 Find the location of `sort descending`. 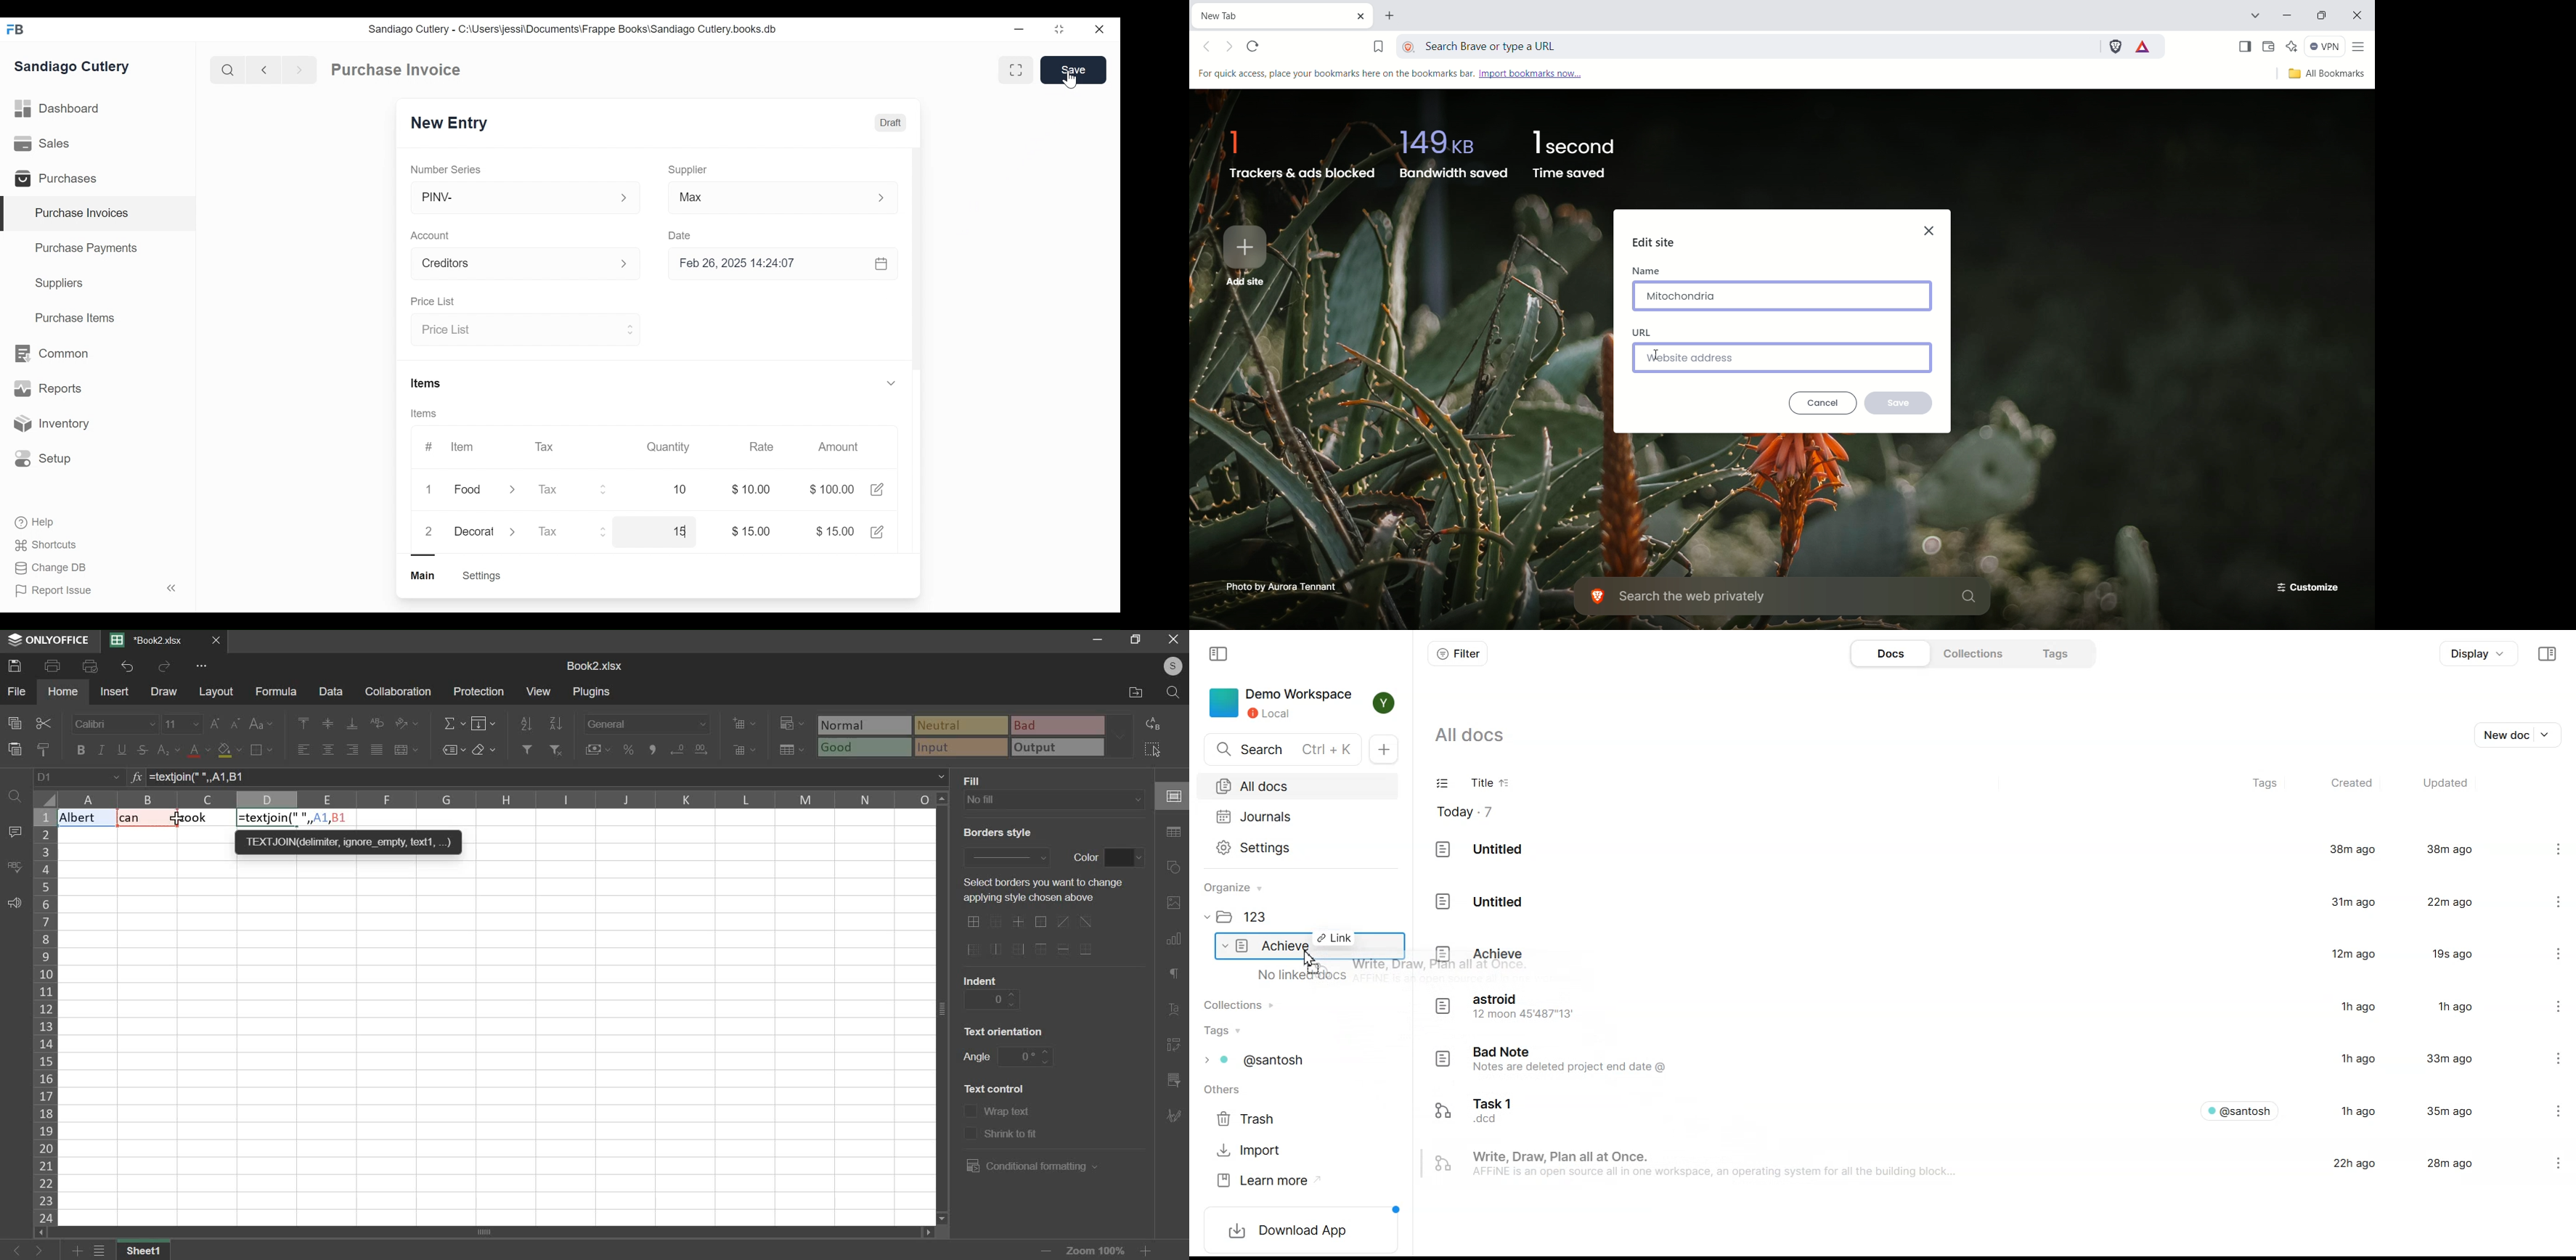

sort descending is located at coordinates (555, 723).